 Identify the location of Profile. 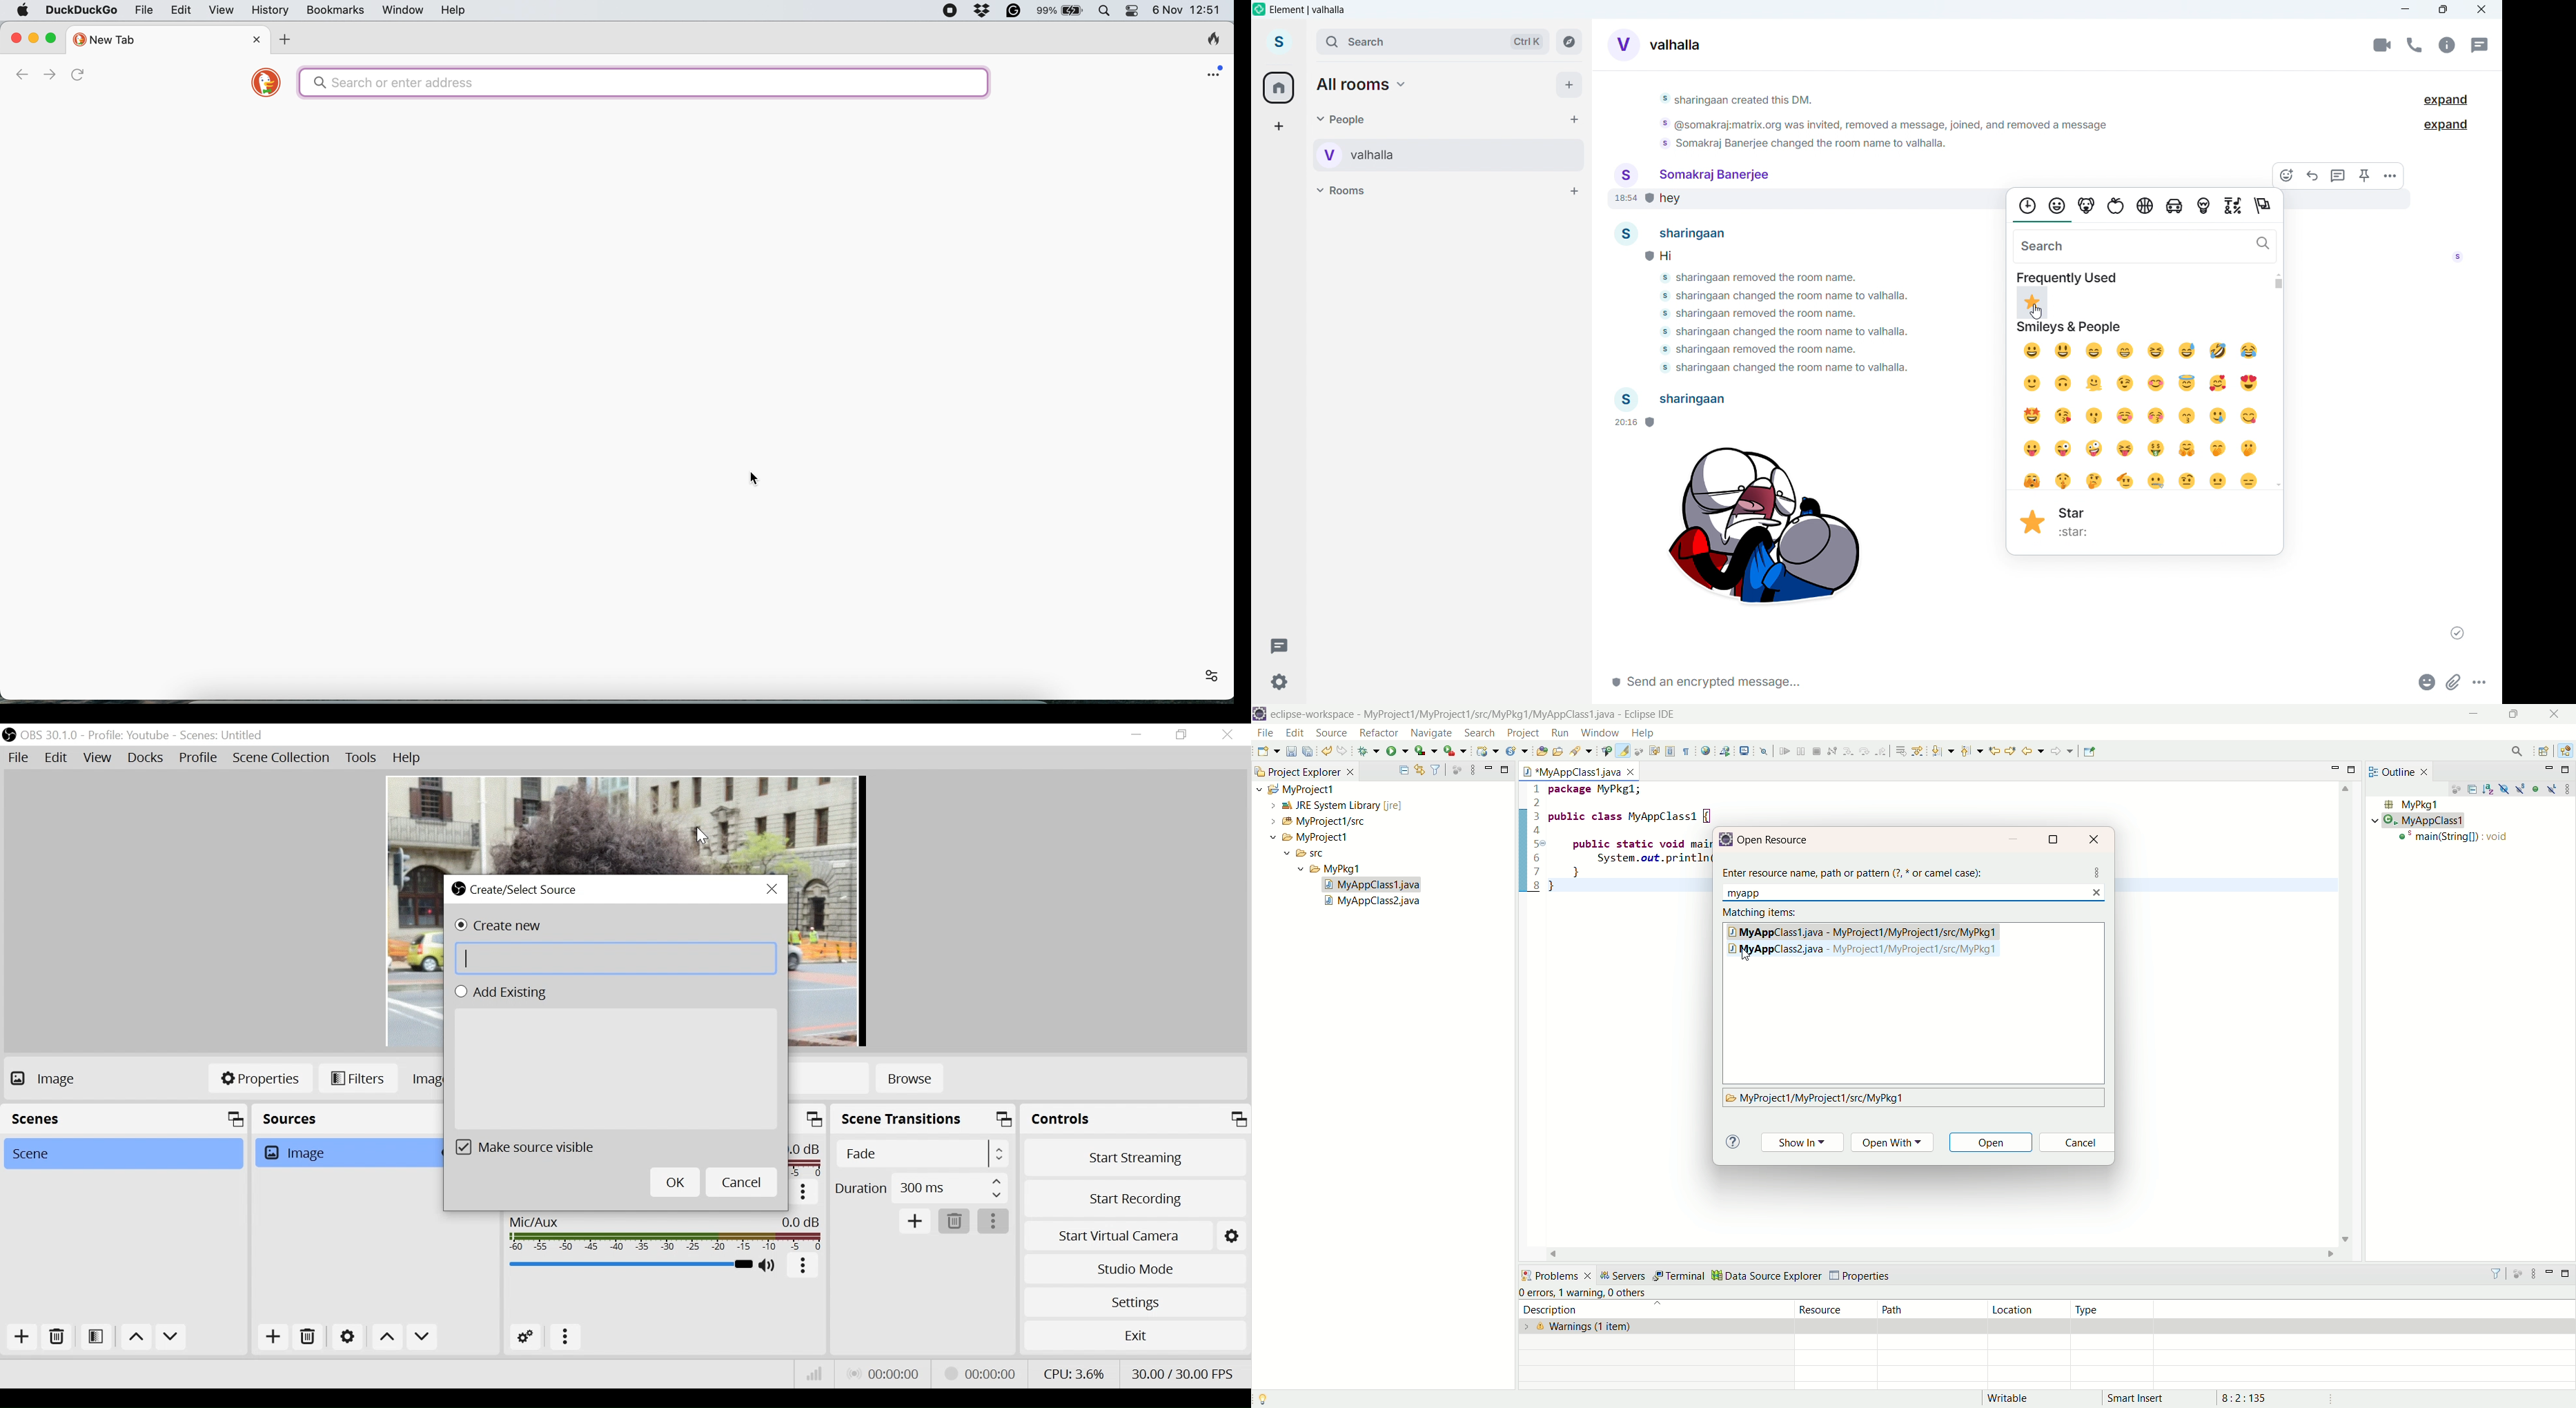
(201, 759).